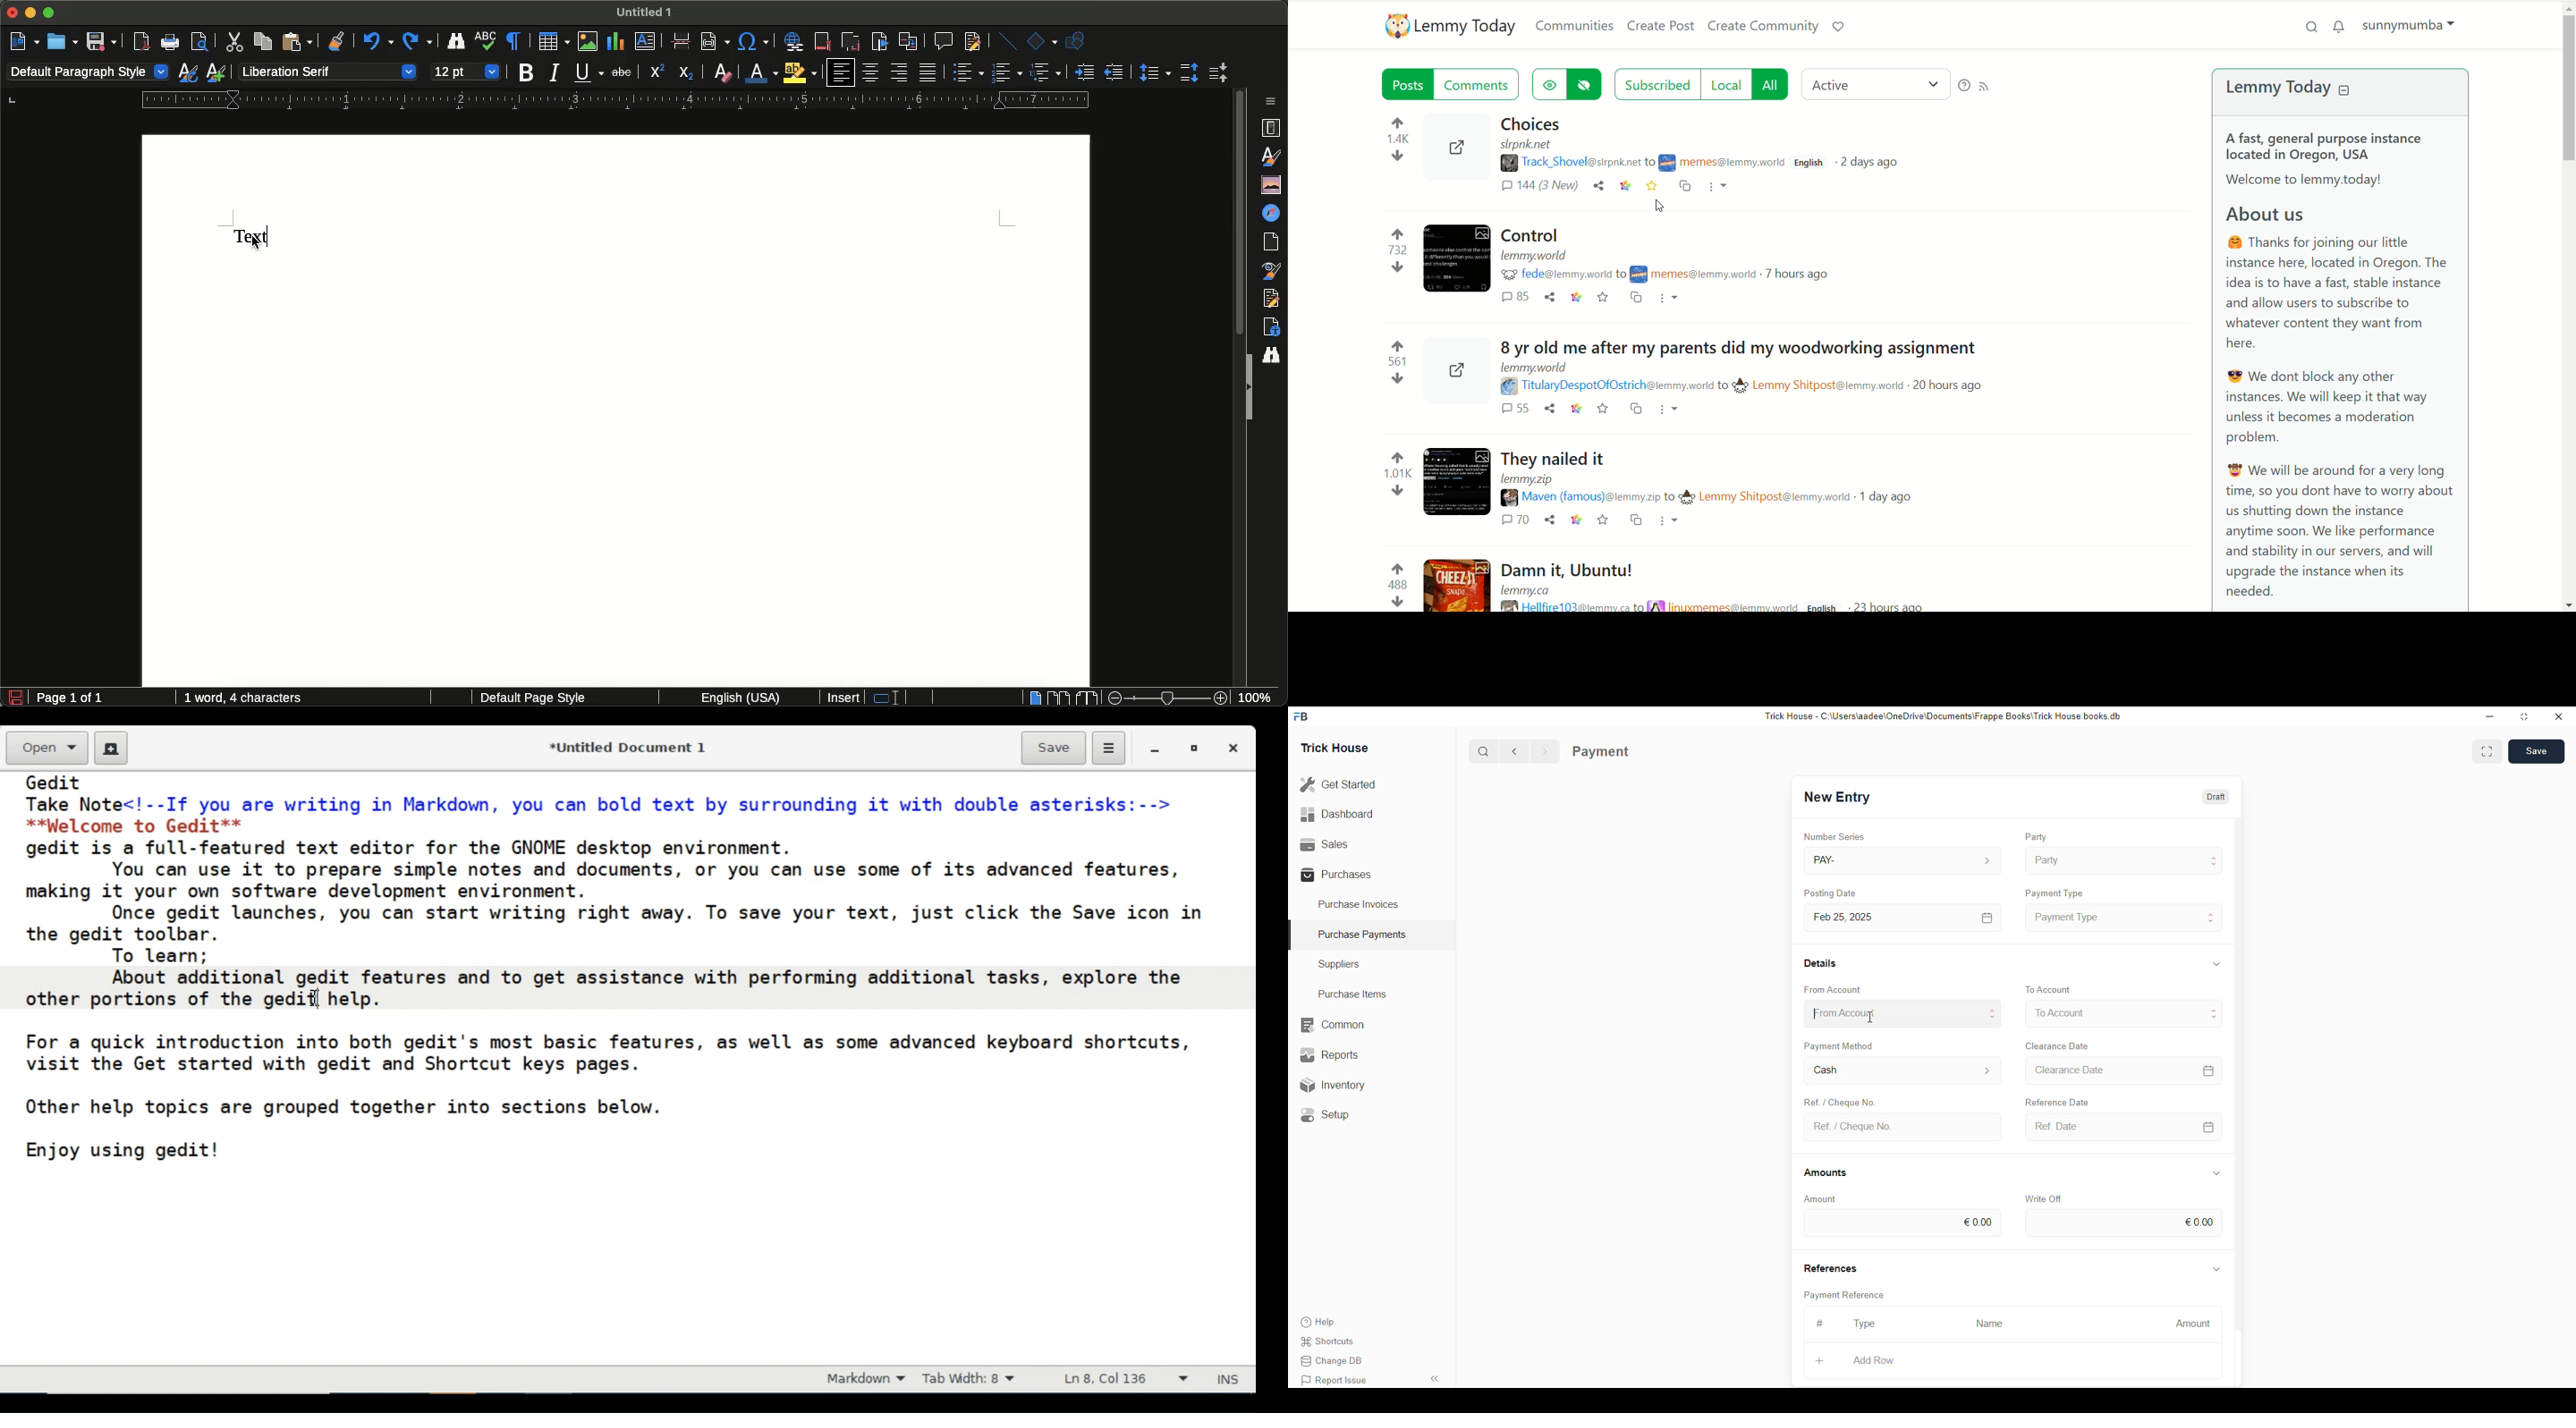 The width and height of the screenshot is (2576, 1428). I want to click on Expand, so click(1247, 388).